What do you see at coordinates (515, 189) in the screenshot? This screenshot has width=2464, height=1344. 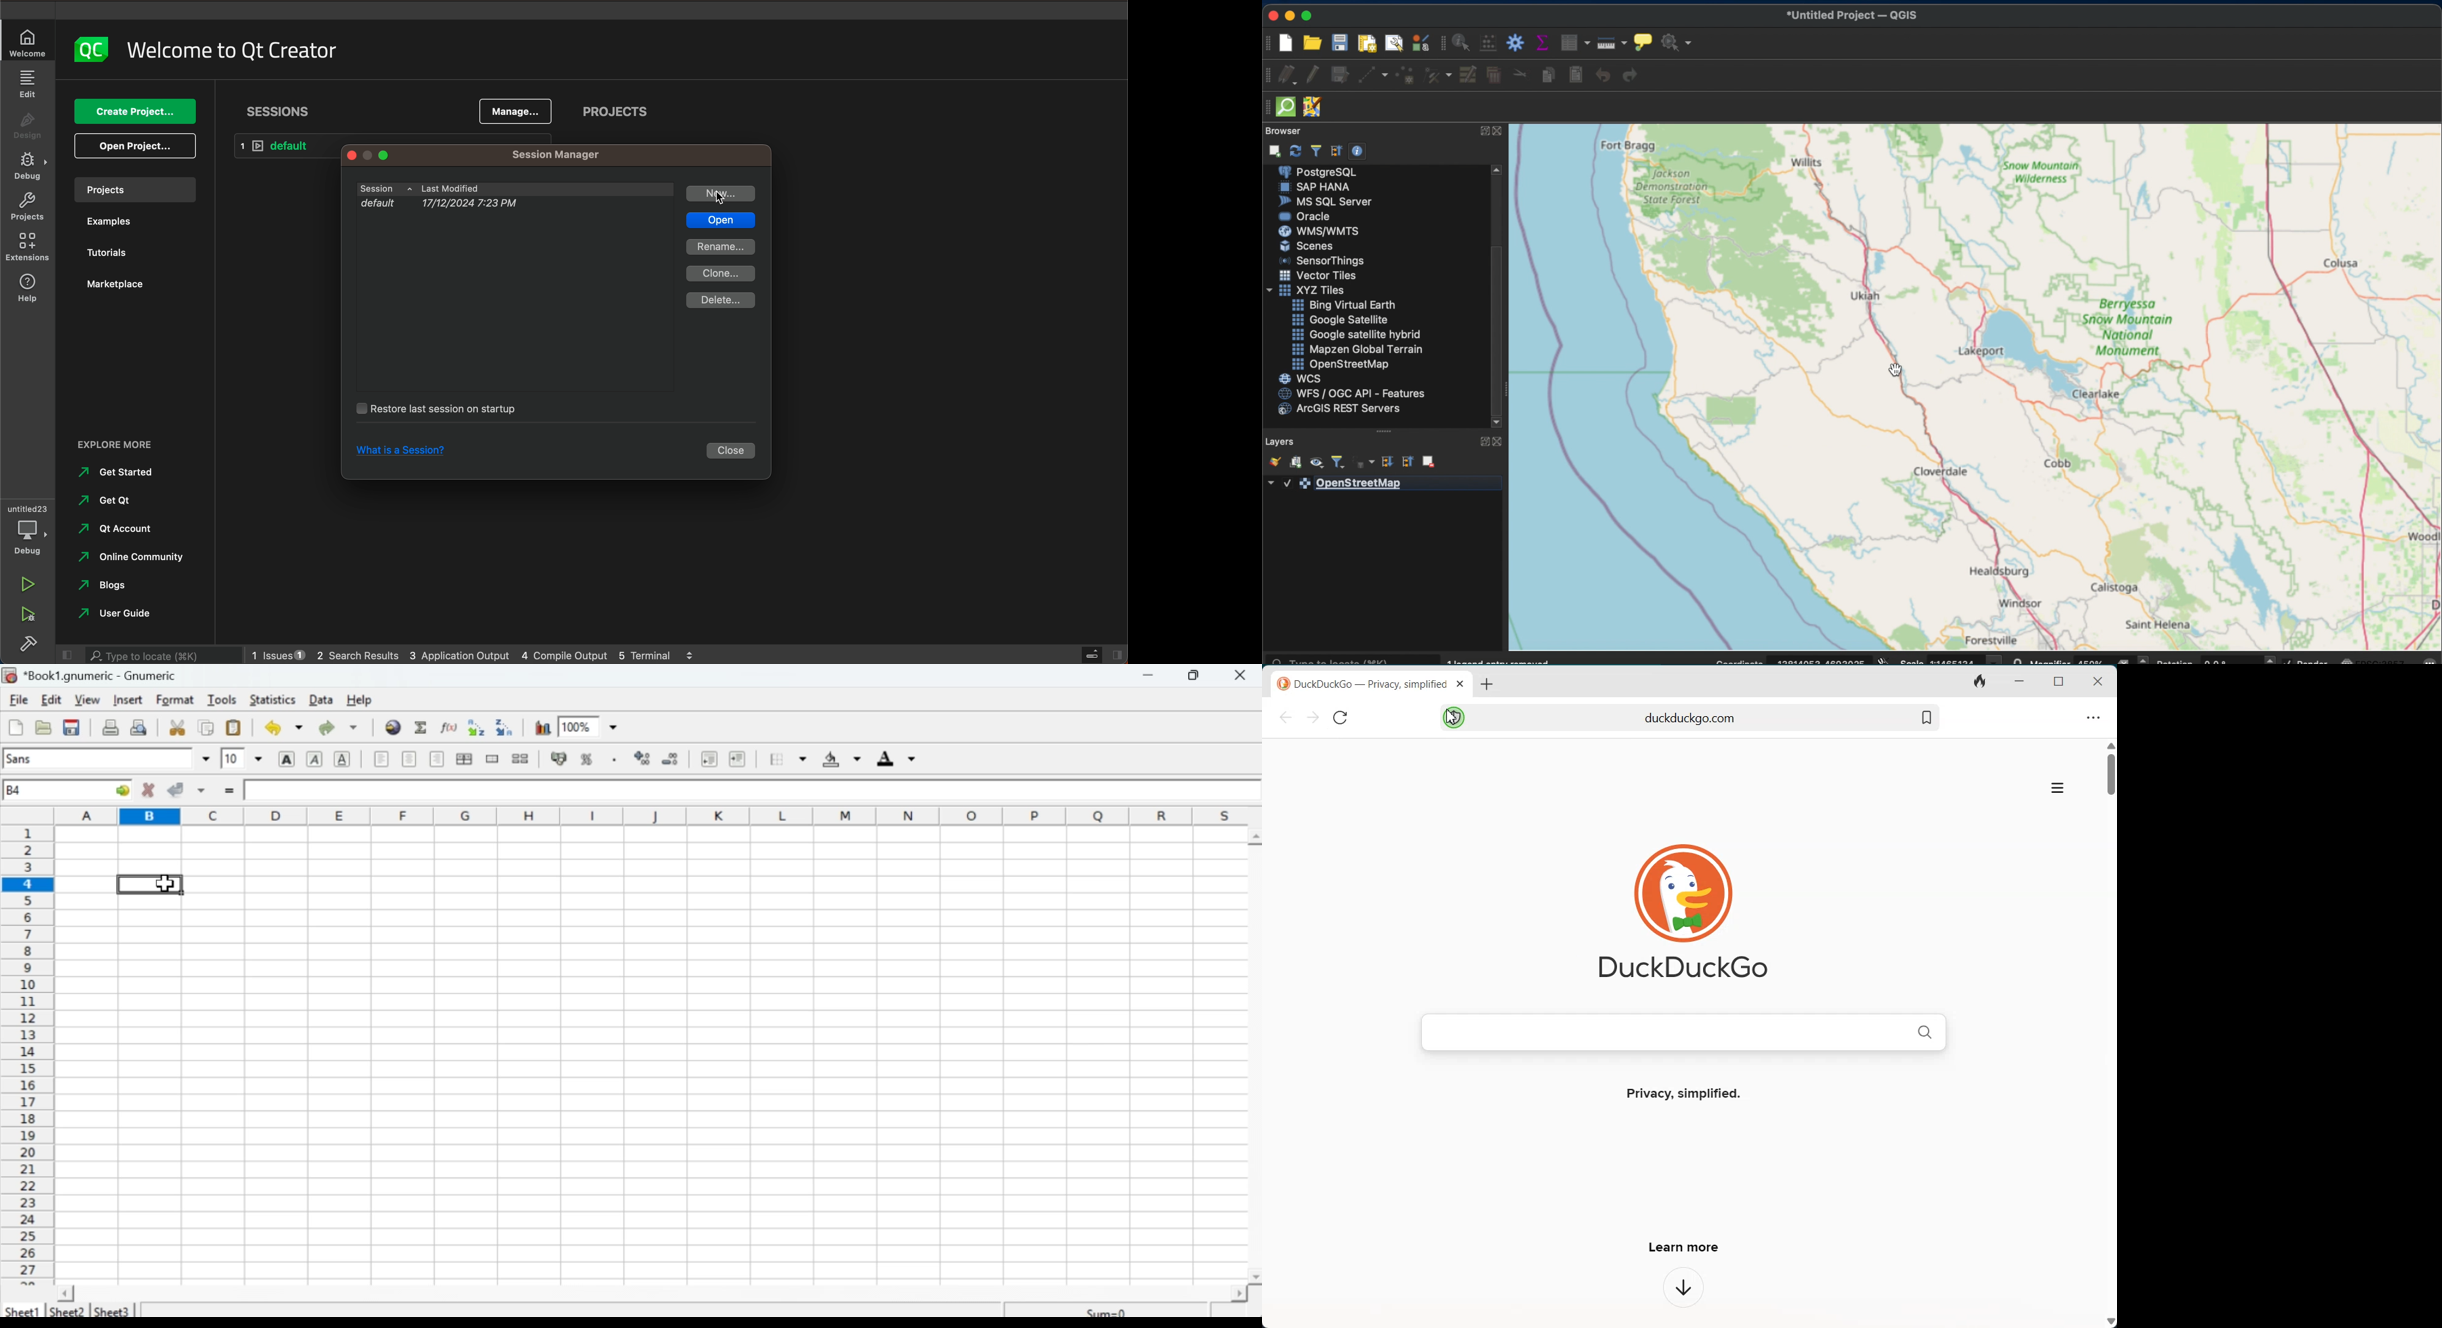 I see `sessions , last modified` at bounding box center [515, 189].